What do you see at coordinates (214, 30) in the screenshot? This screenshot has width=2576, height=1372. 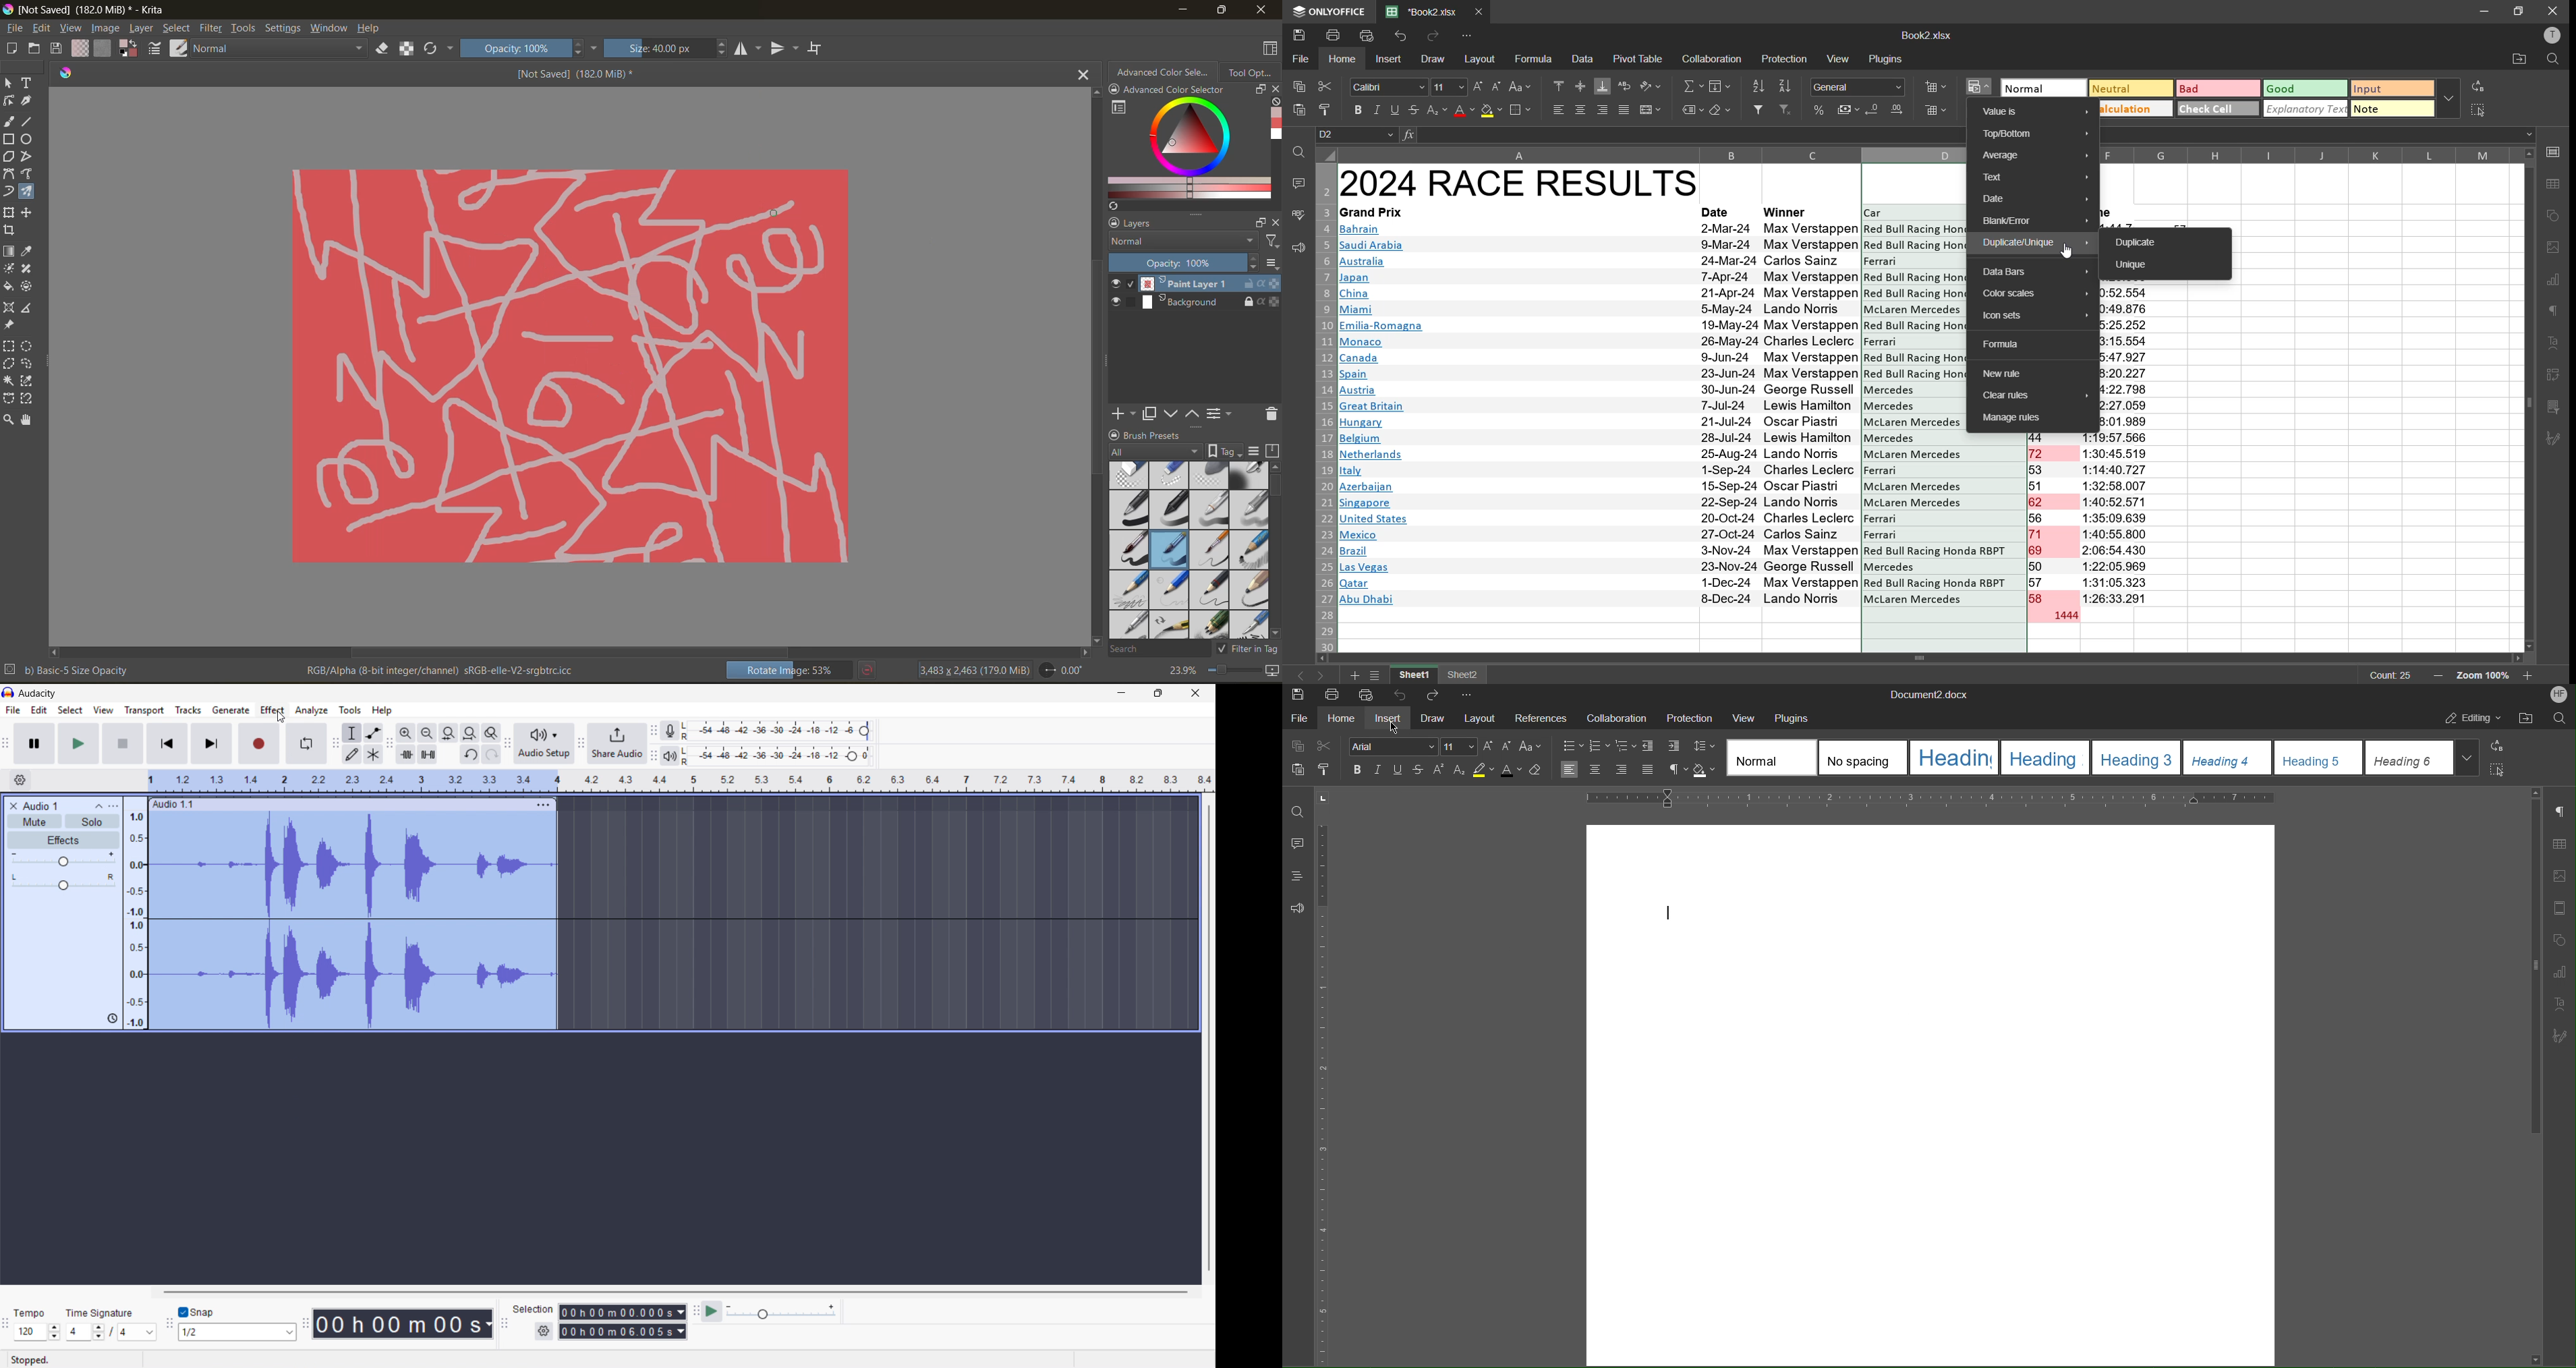 I see `filters` at bounding box center [214, 30].